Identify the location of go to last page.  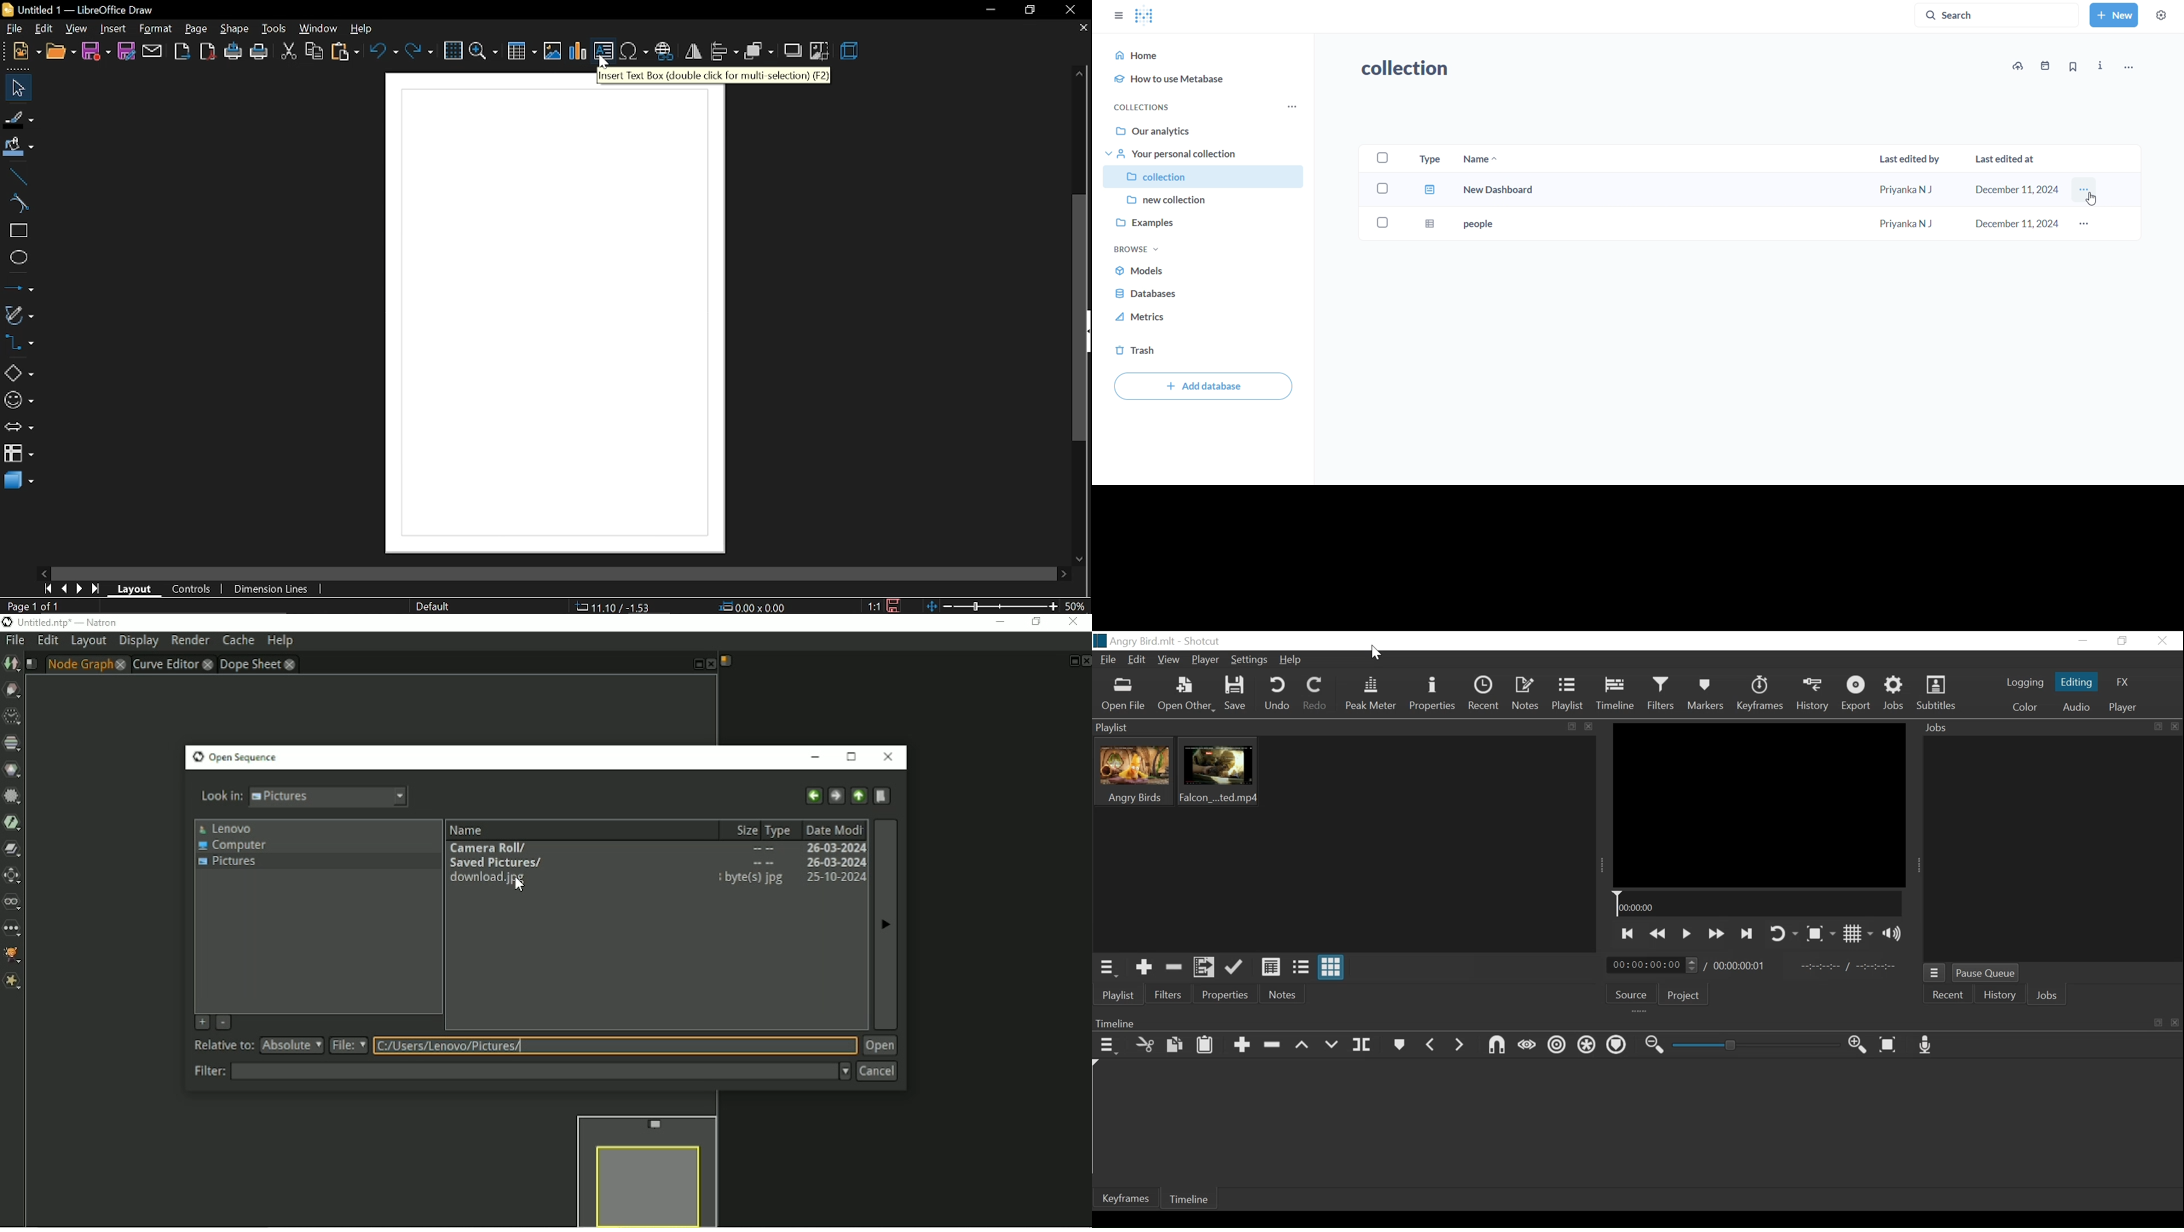
(98, 589).